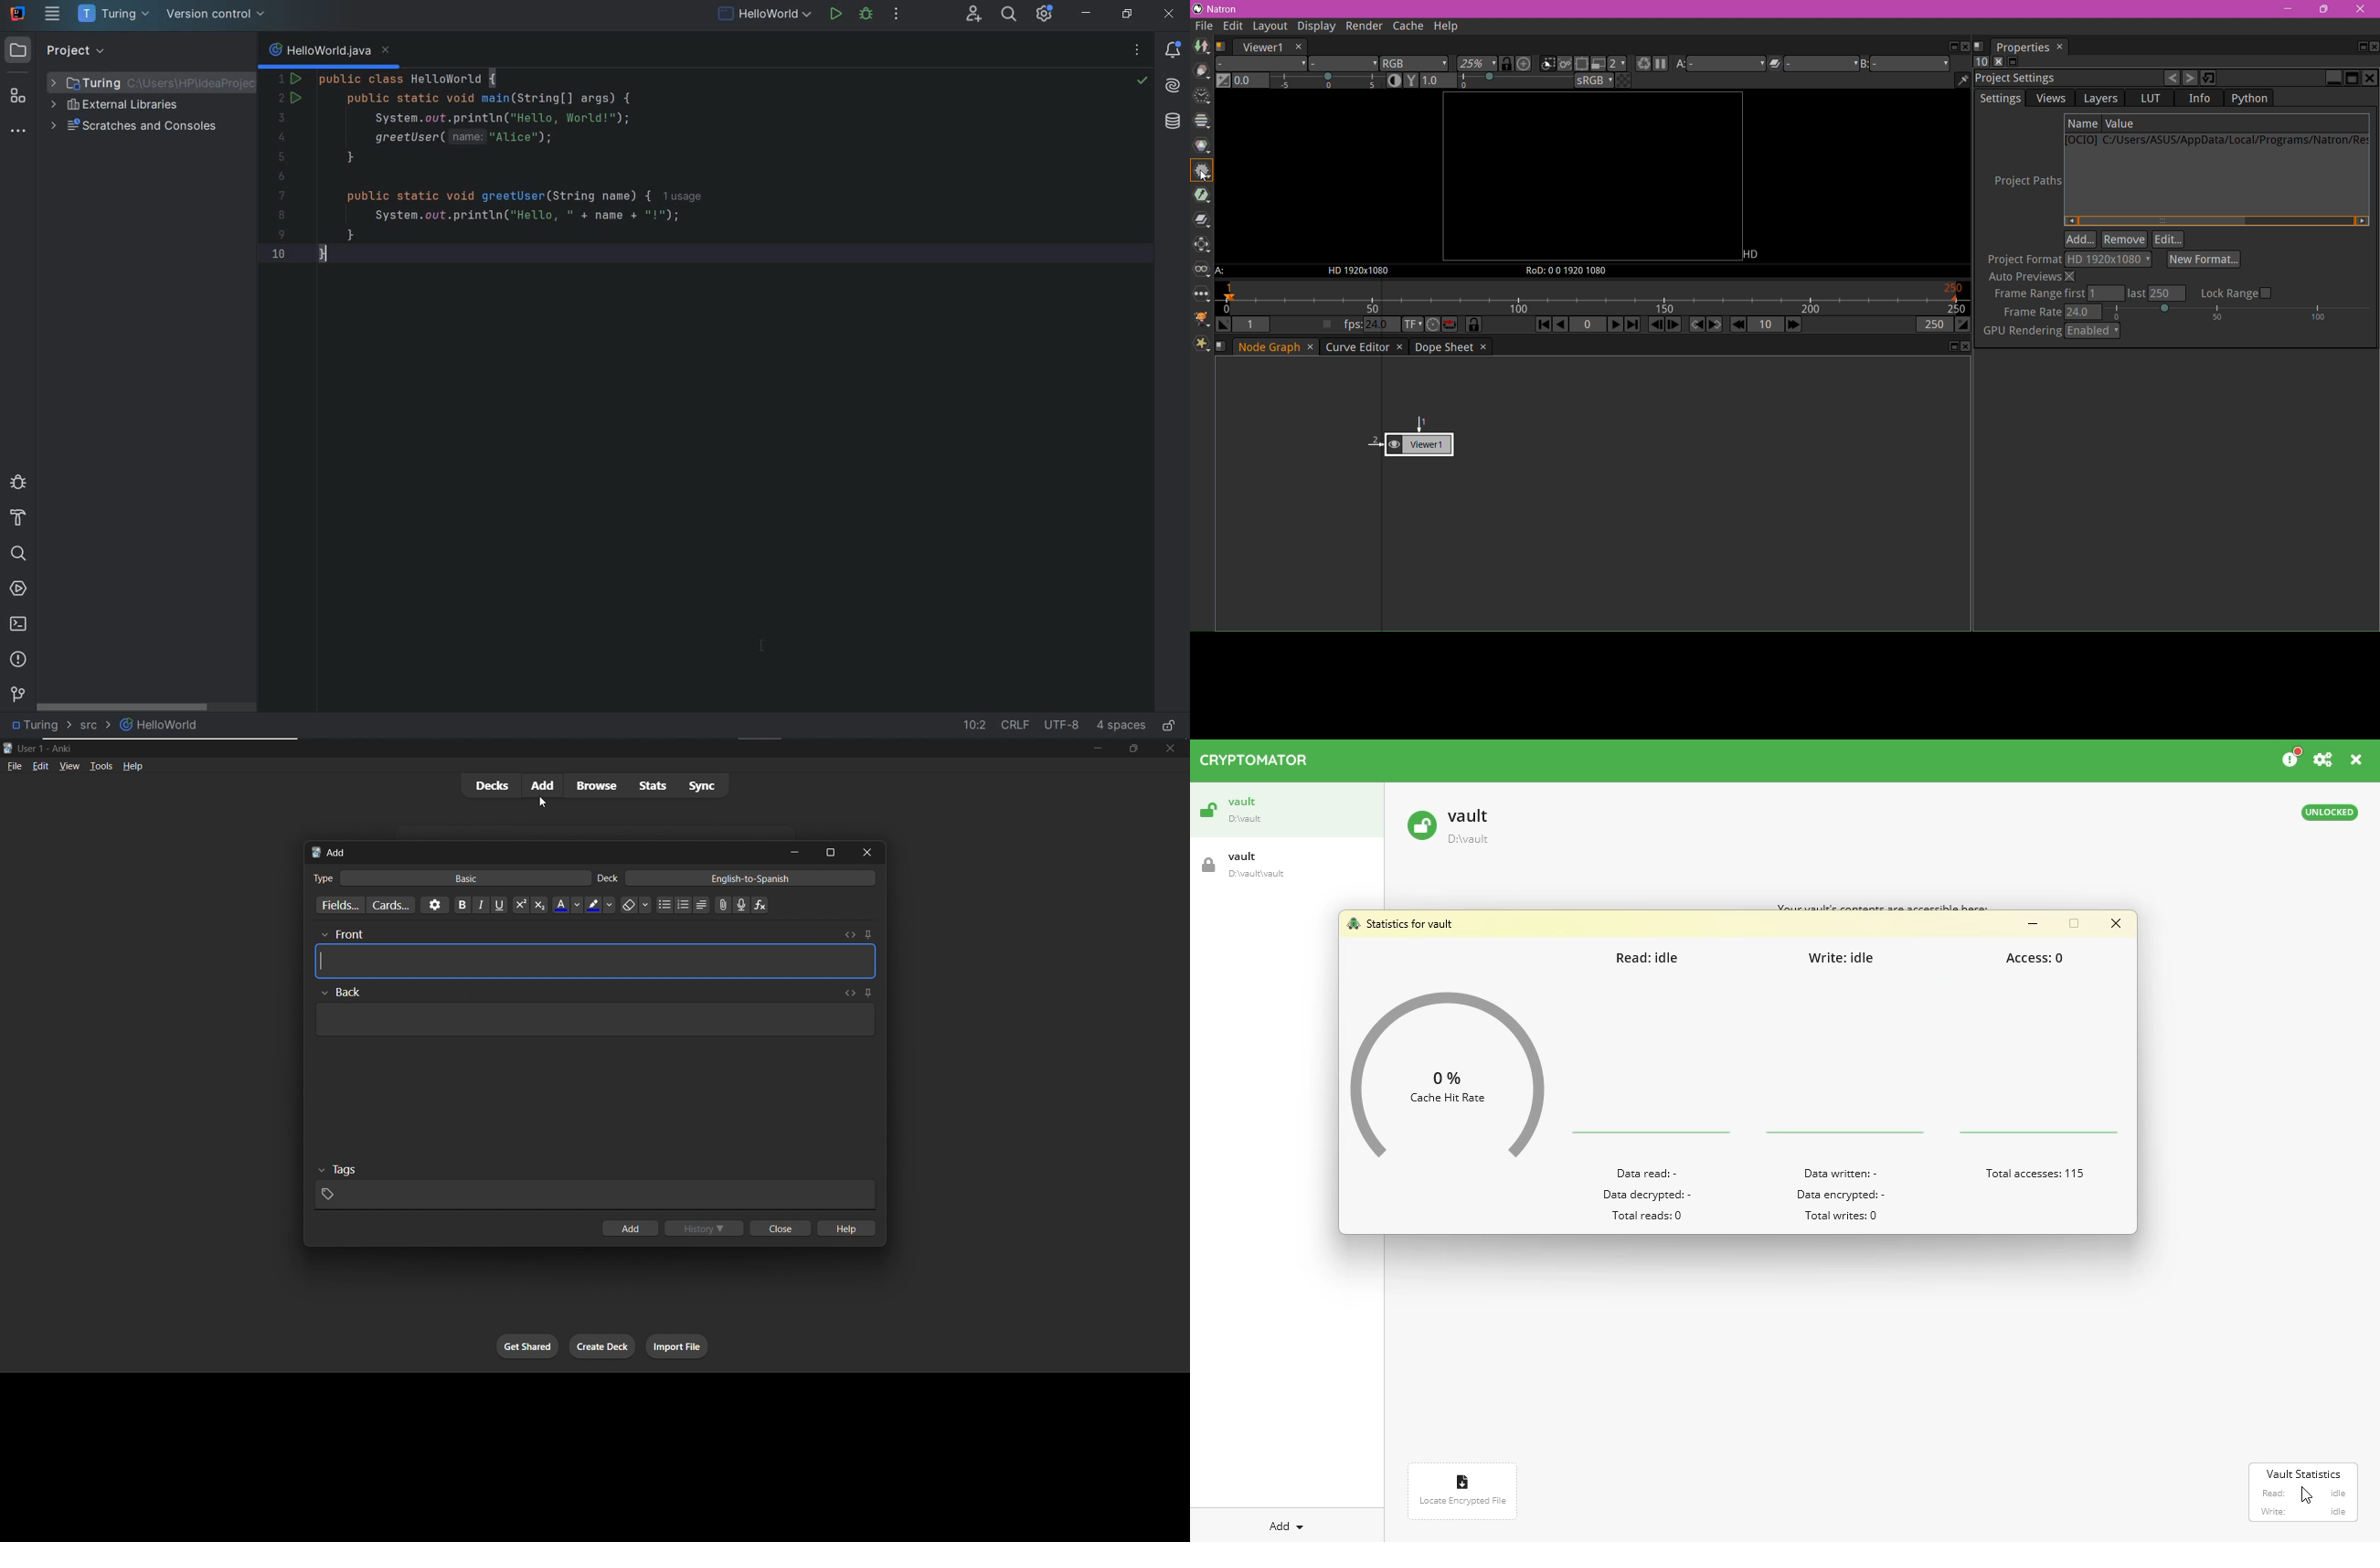  What do you see at coordinates (1497, 81) in the screenshot?
I see `Viewer gamma correction level` at bounding box center [1497, 81].